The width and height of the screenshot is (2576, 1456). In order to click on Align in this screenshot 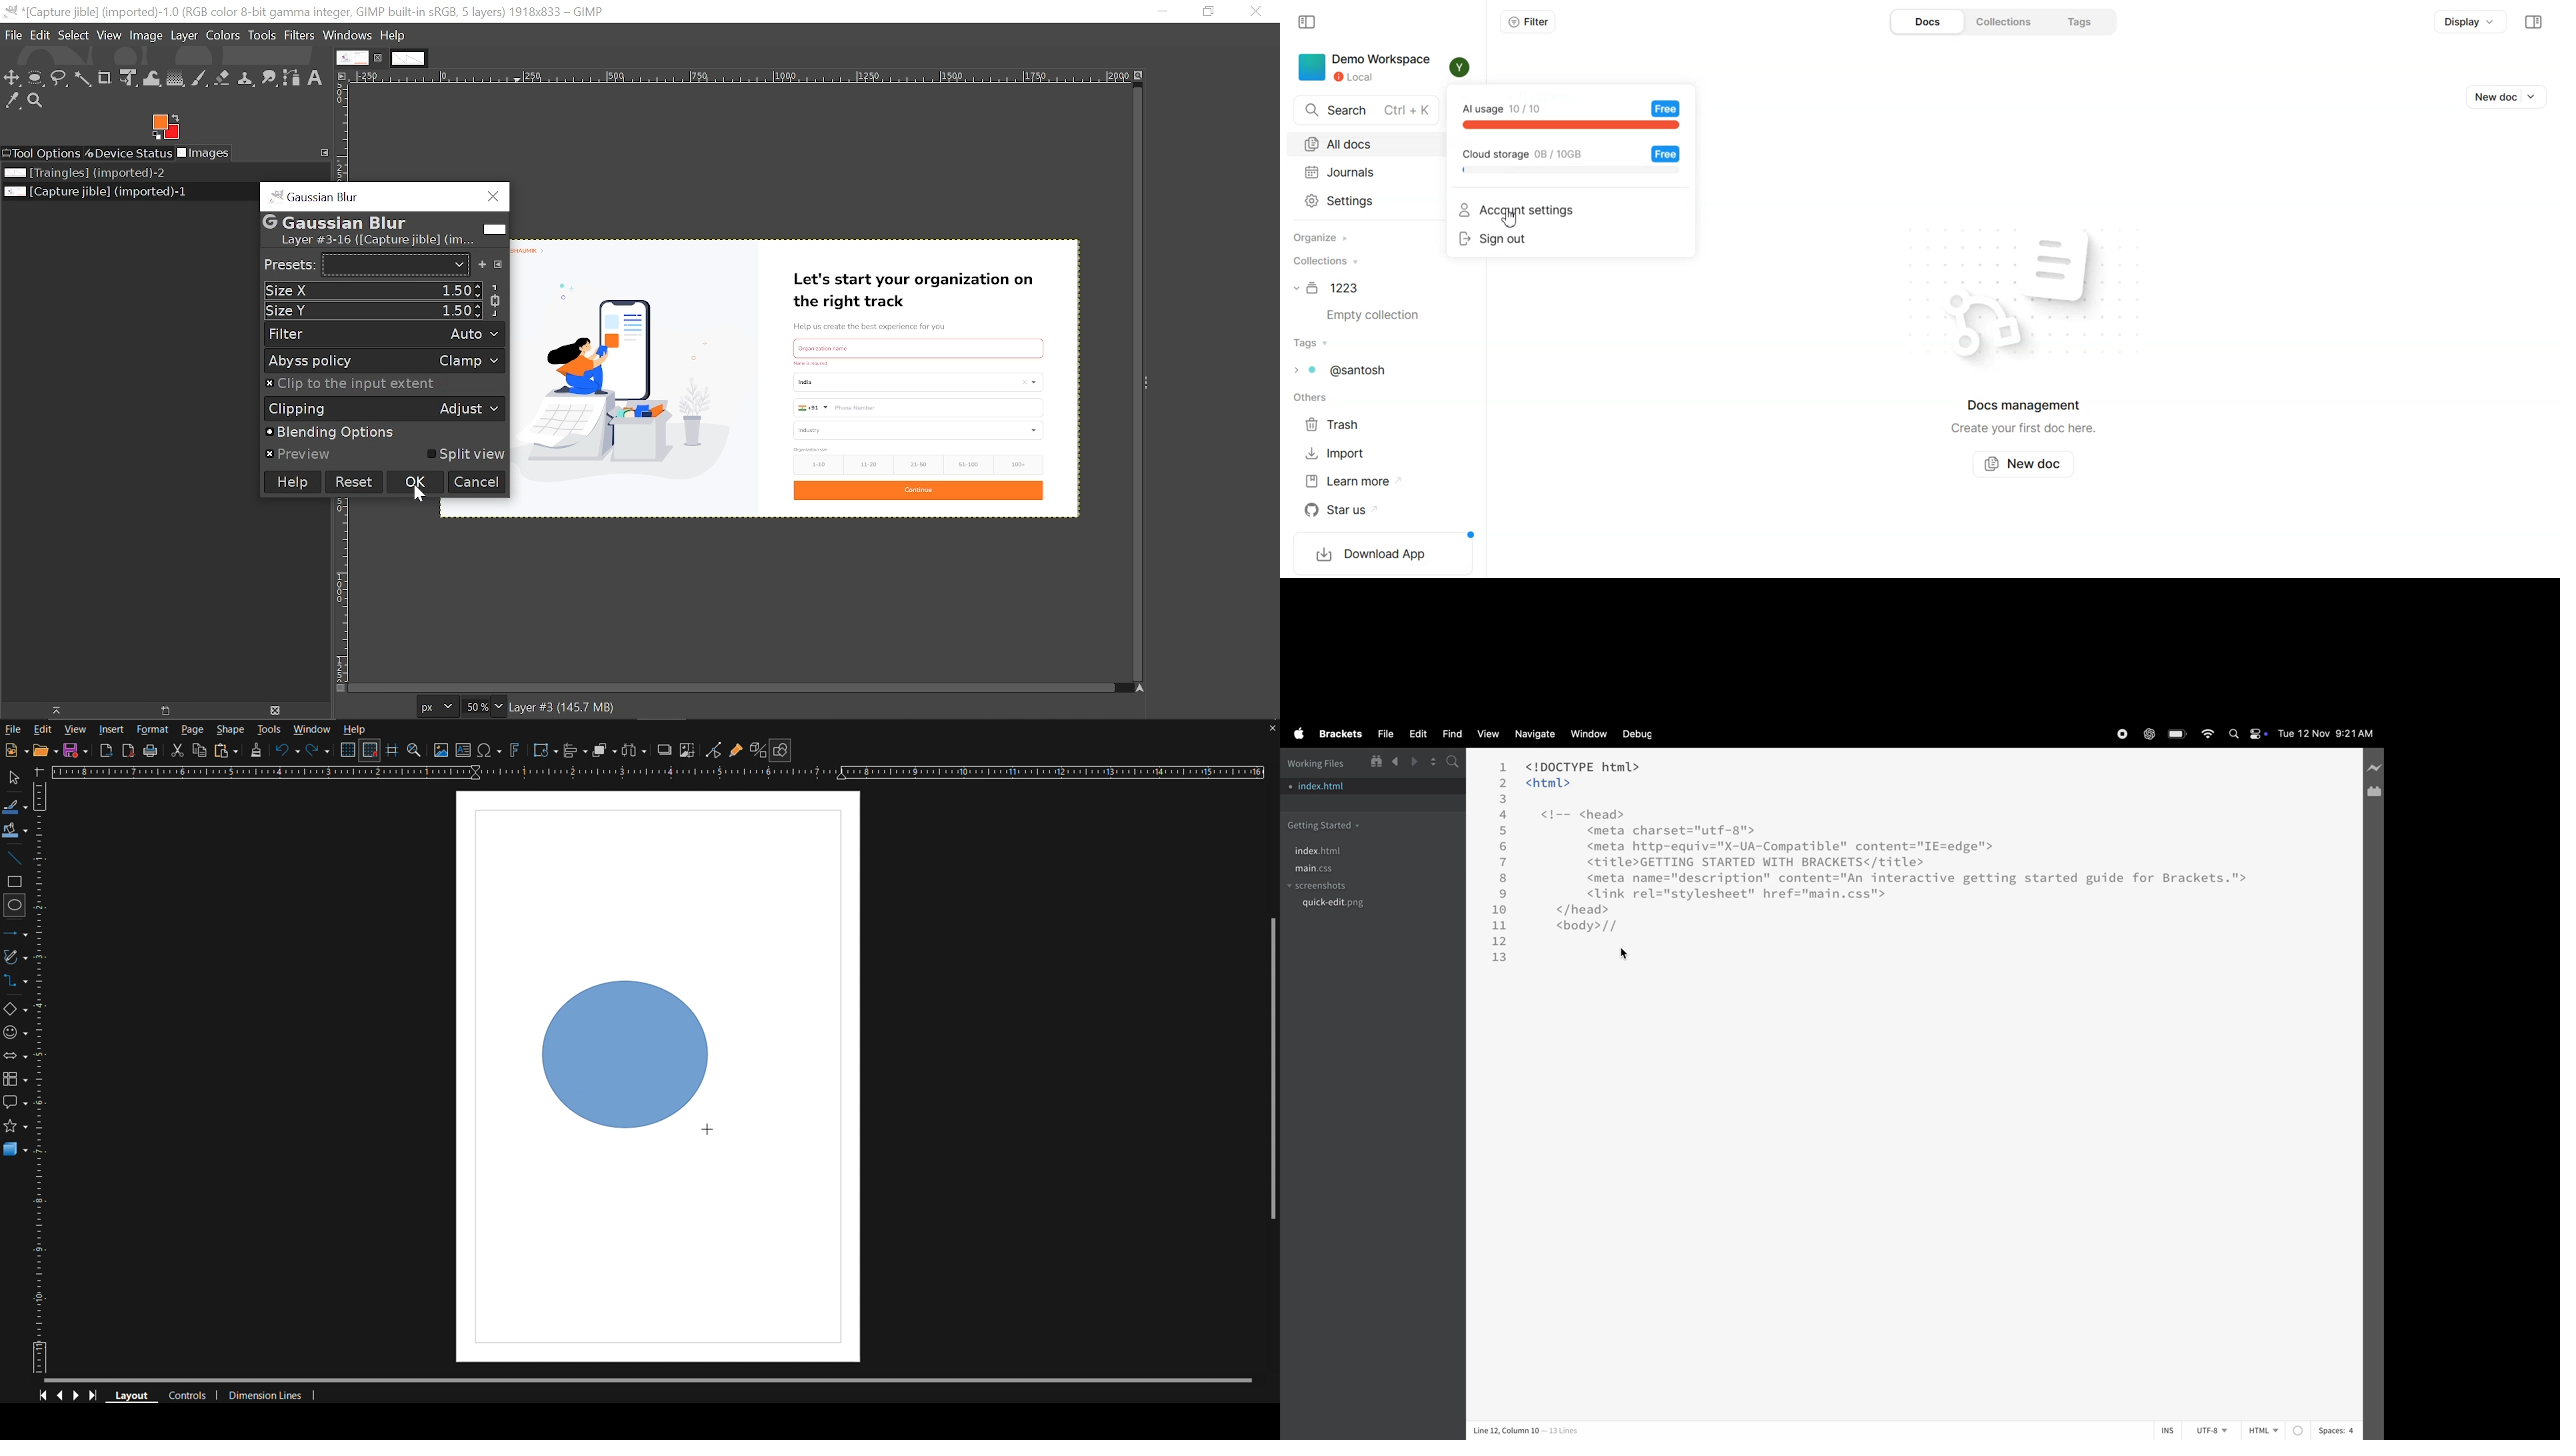, I will do `click(575, 750)`.